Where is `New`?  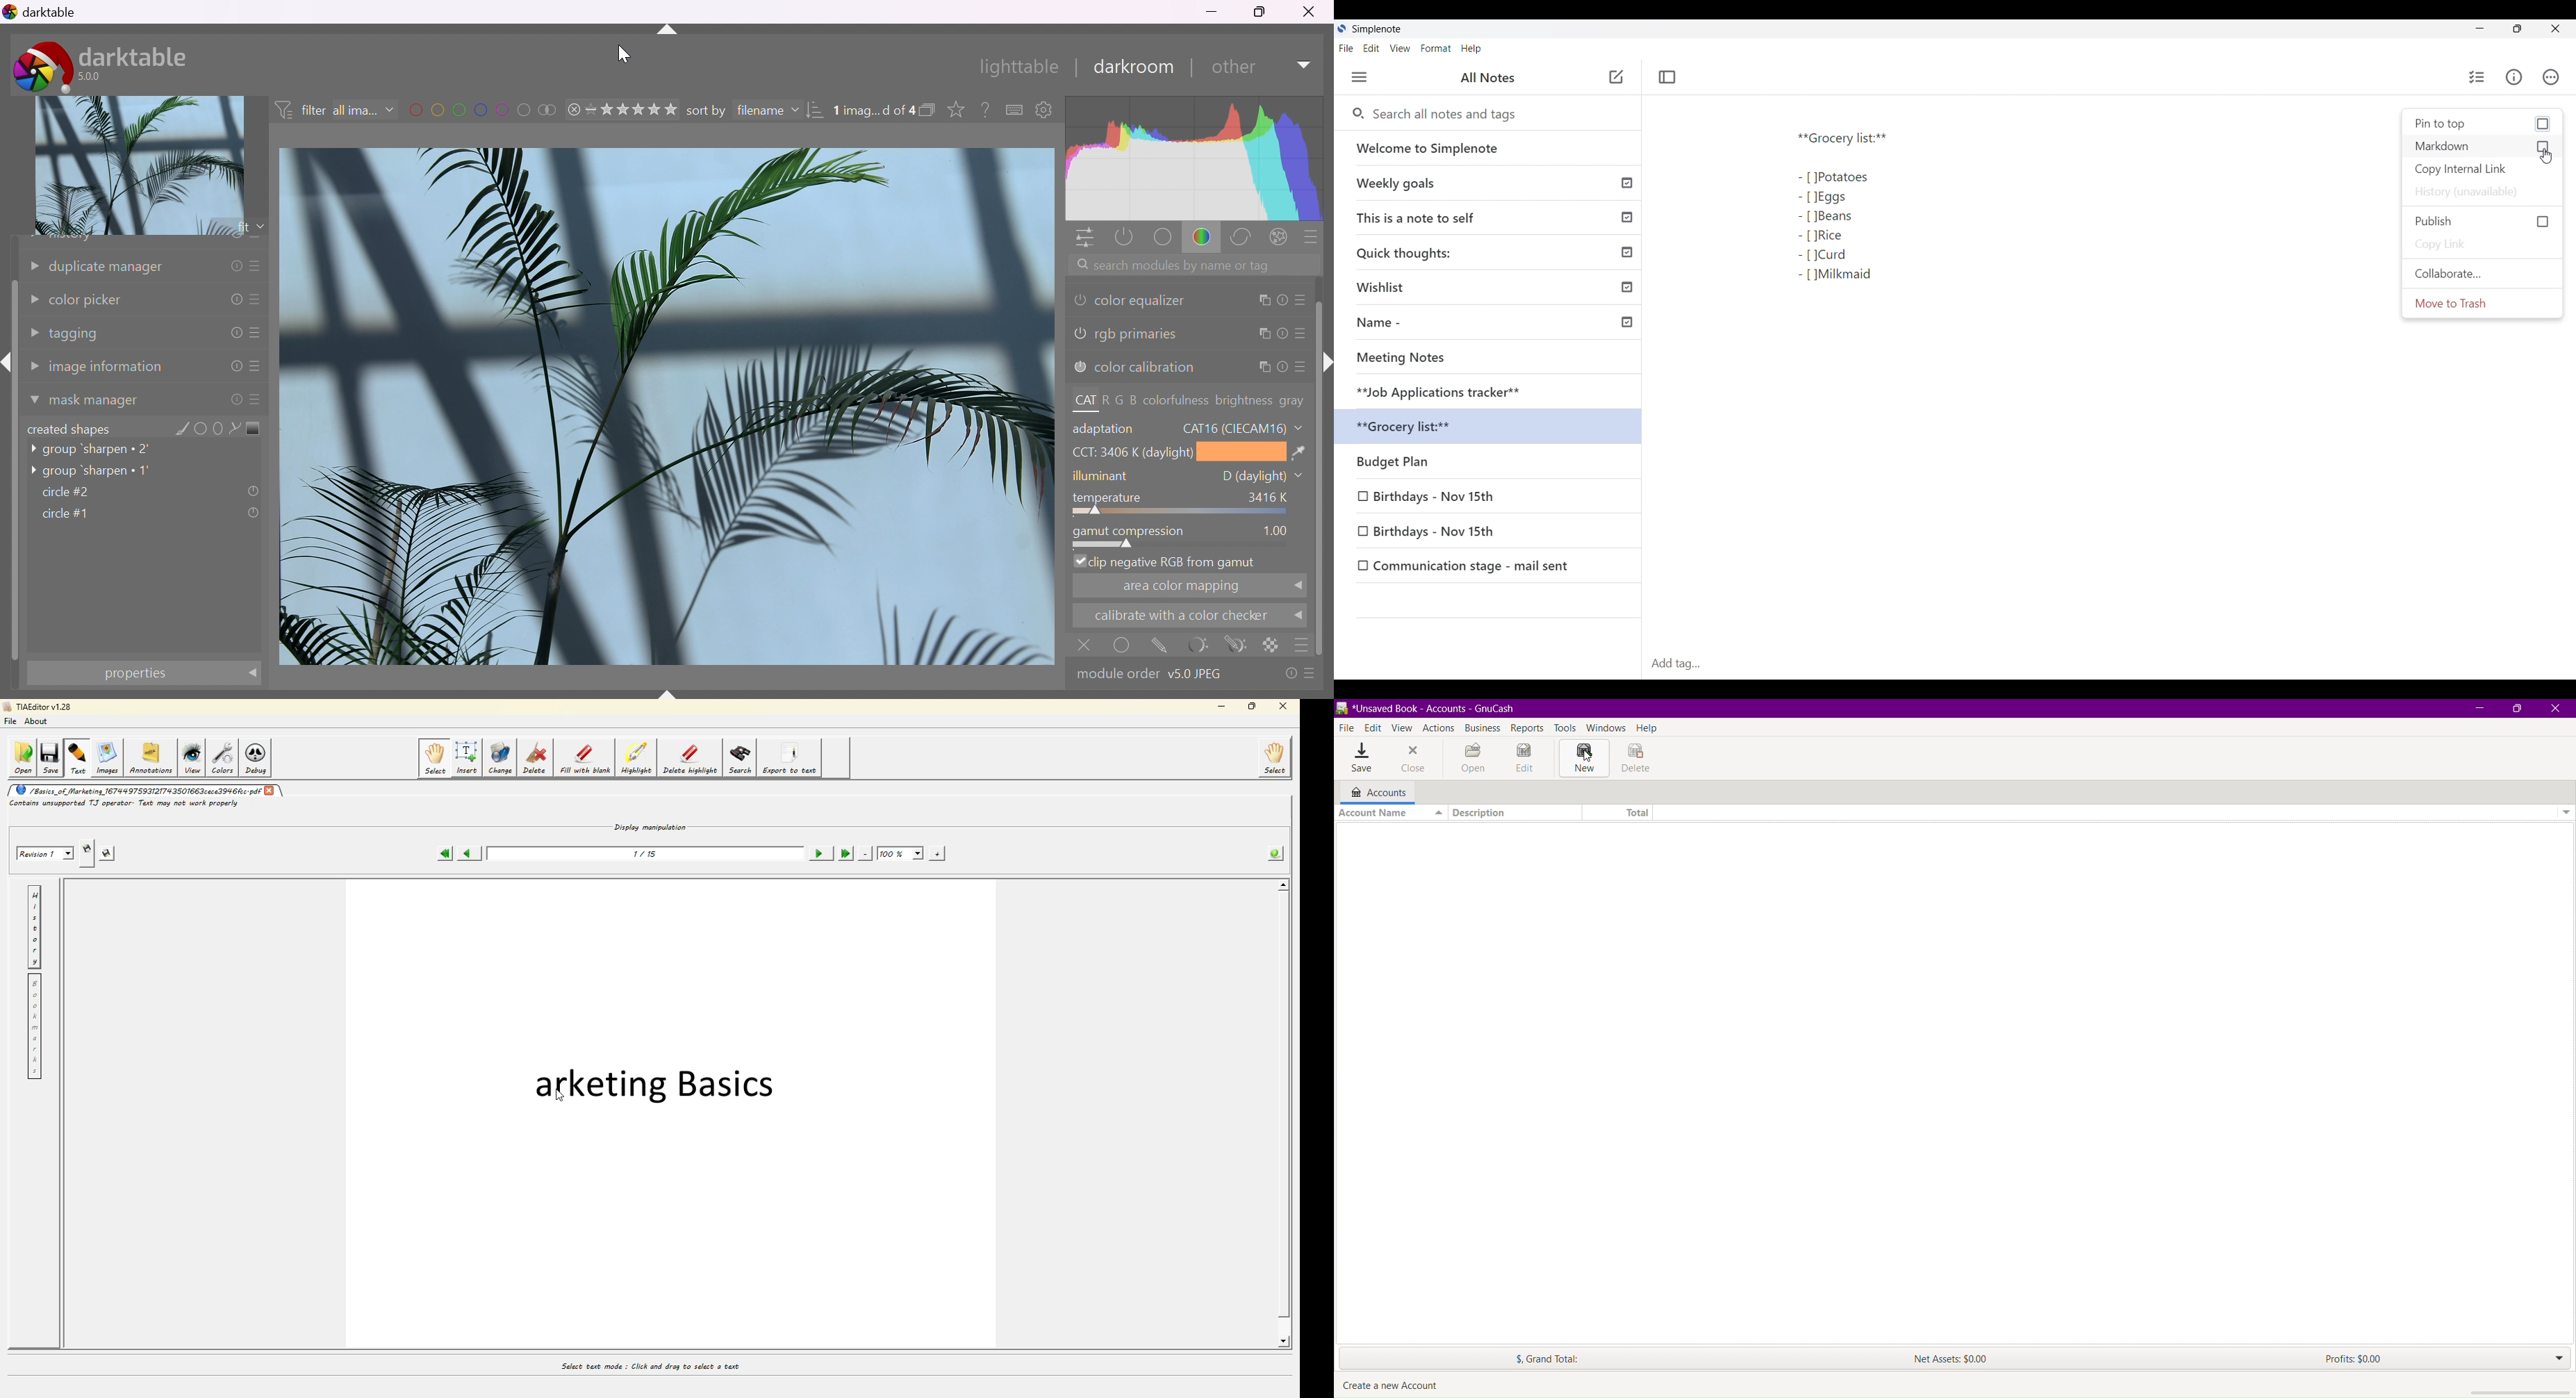 New is located at coordinates (1582, 759).